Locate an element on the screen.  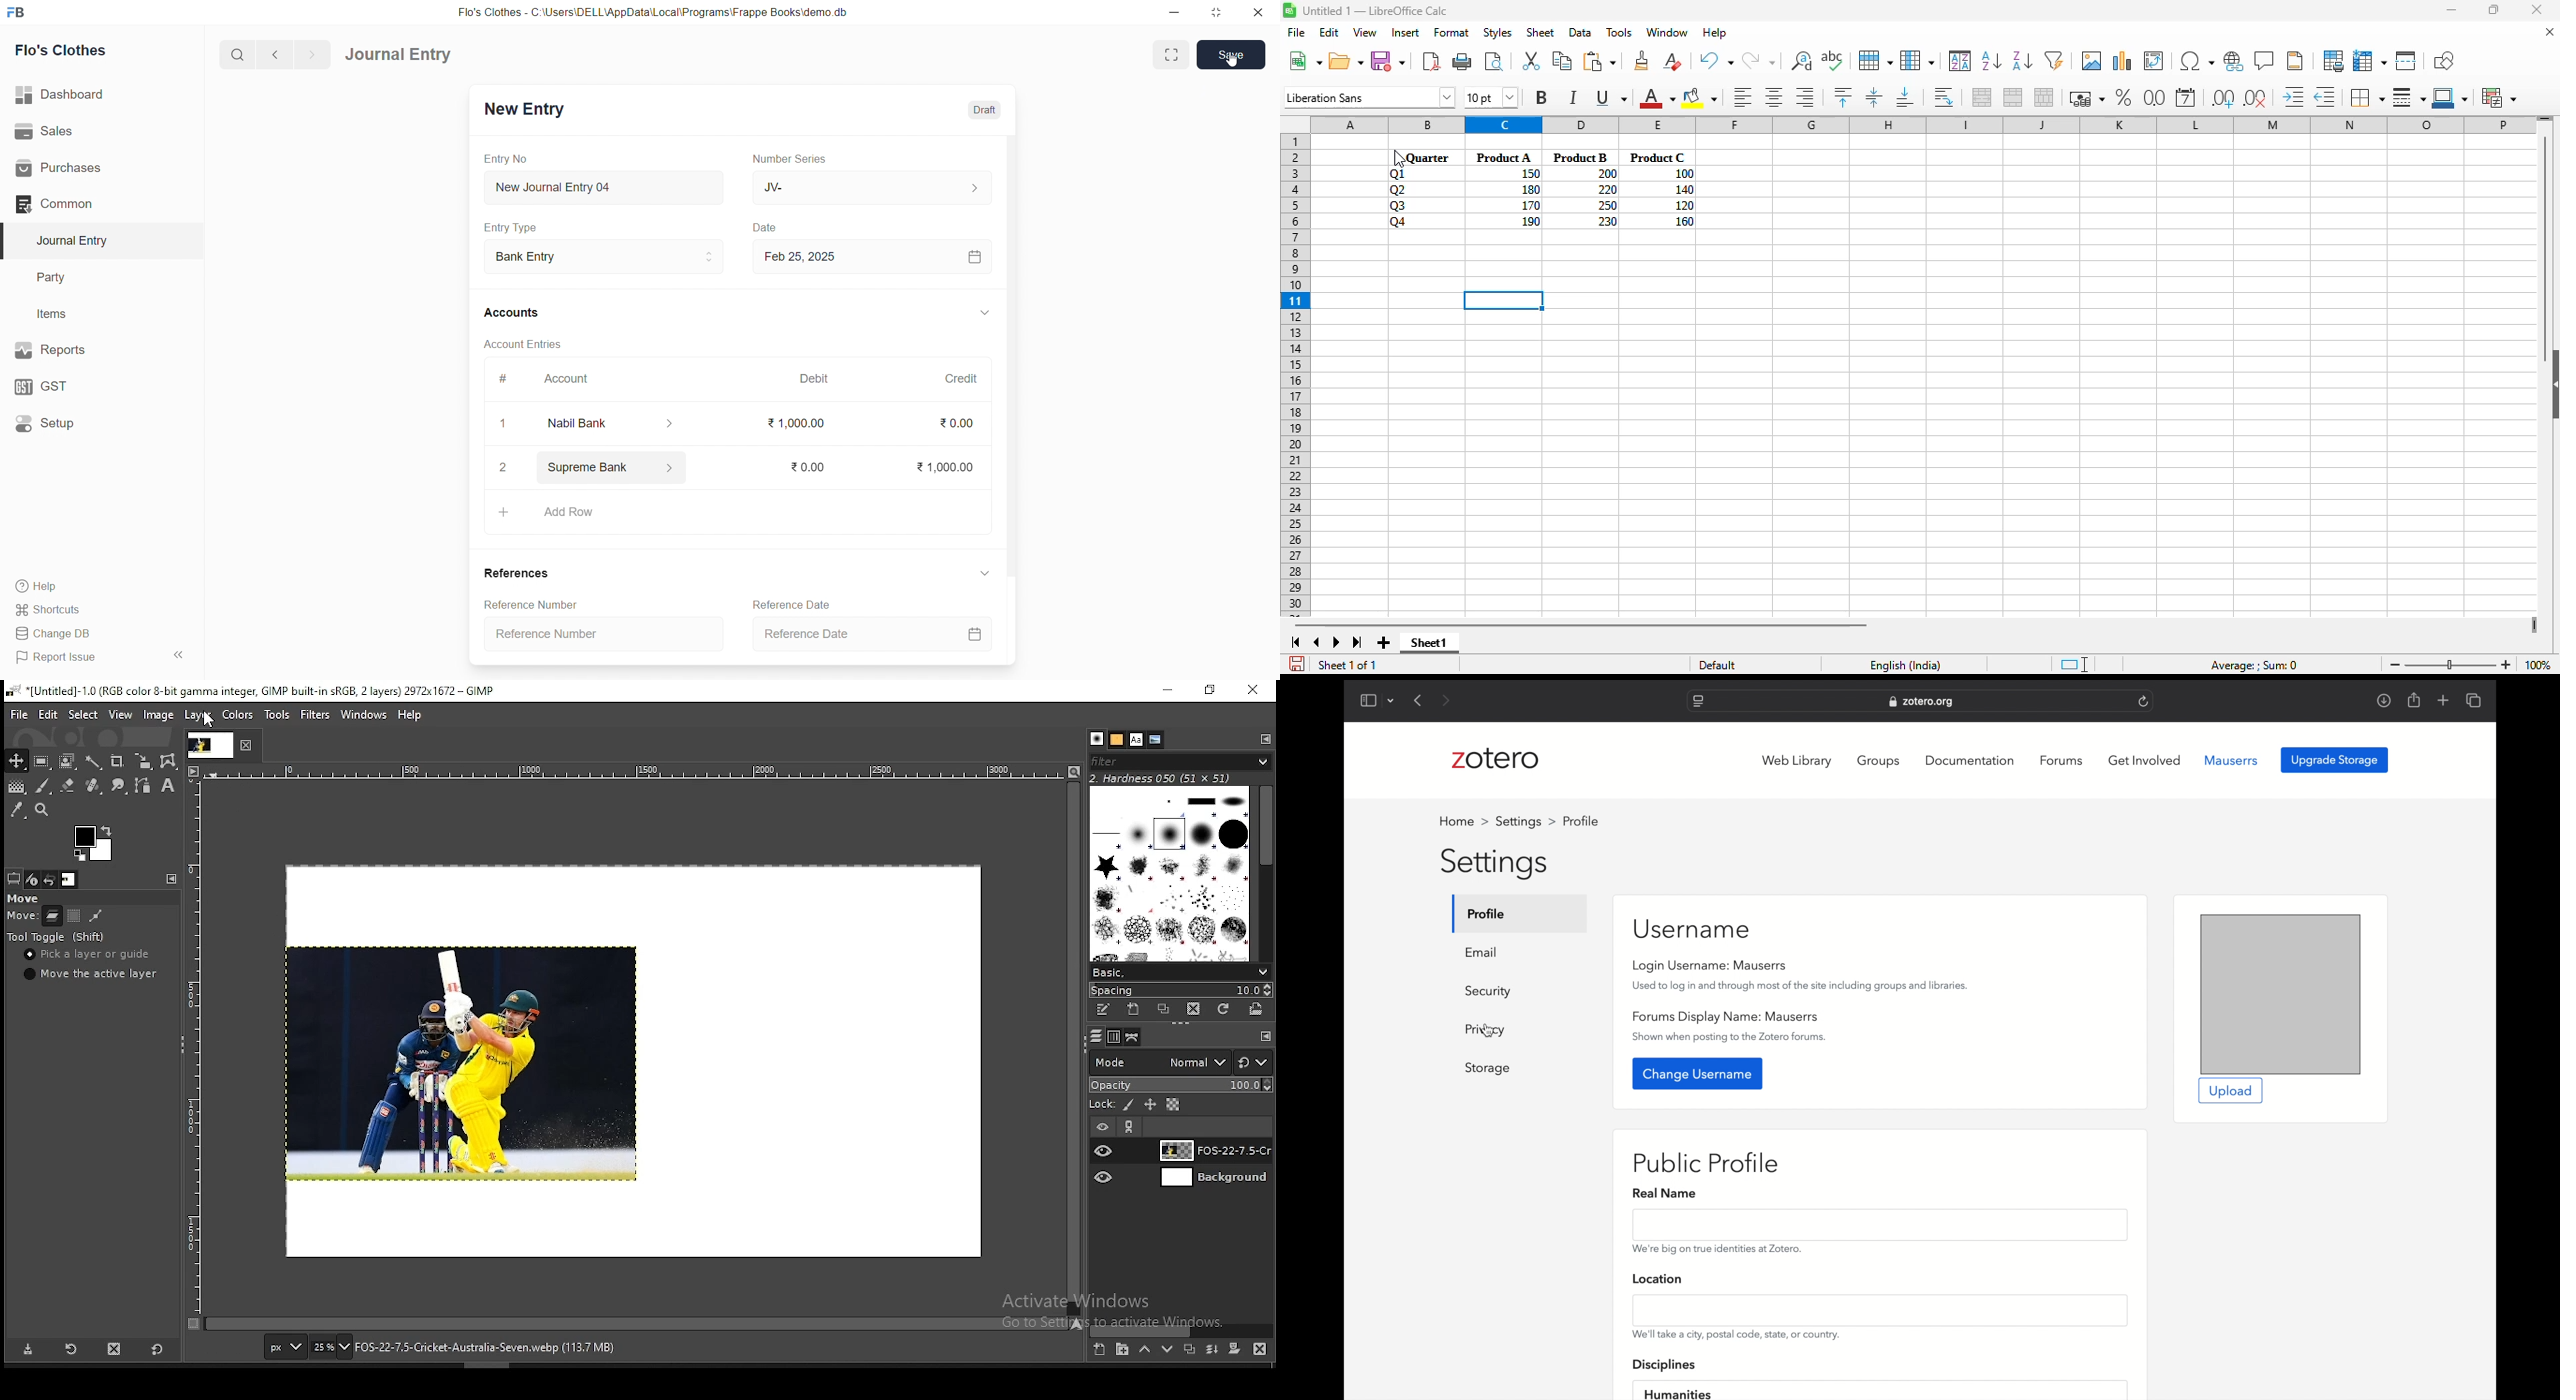
Items is located at coordinates (92, 315).